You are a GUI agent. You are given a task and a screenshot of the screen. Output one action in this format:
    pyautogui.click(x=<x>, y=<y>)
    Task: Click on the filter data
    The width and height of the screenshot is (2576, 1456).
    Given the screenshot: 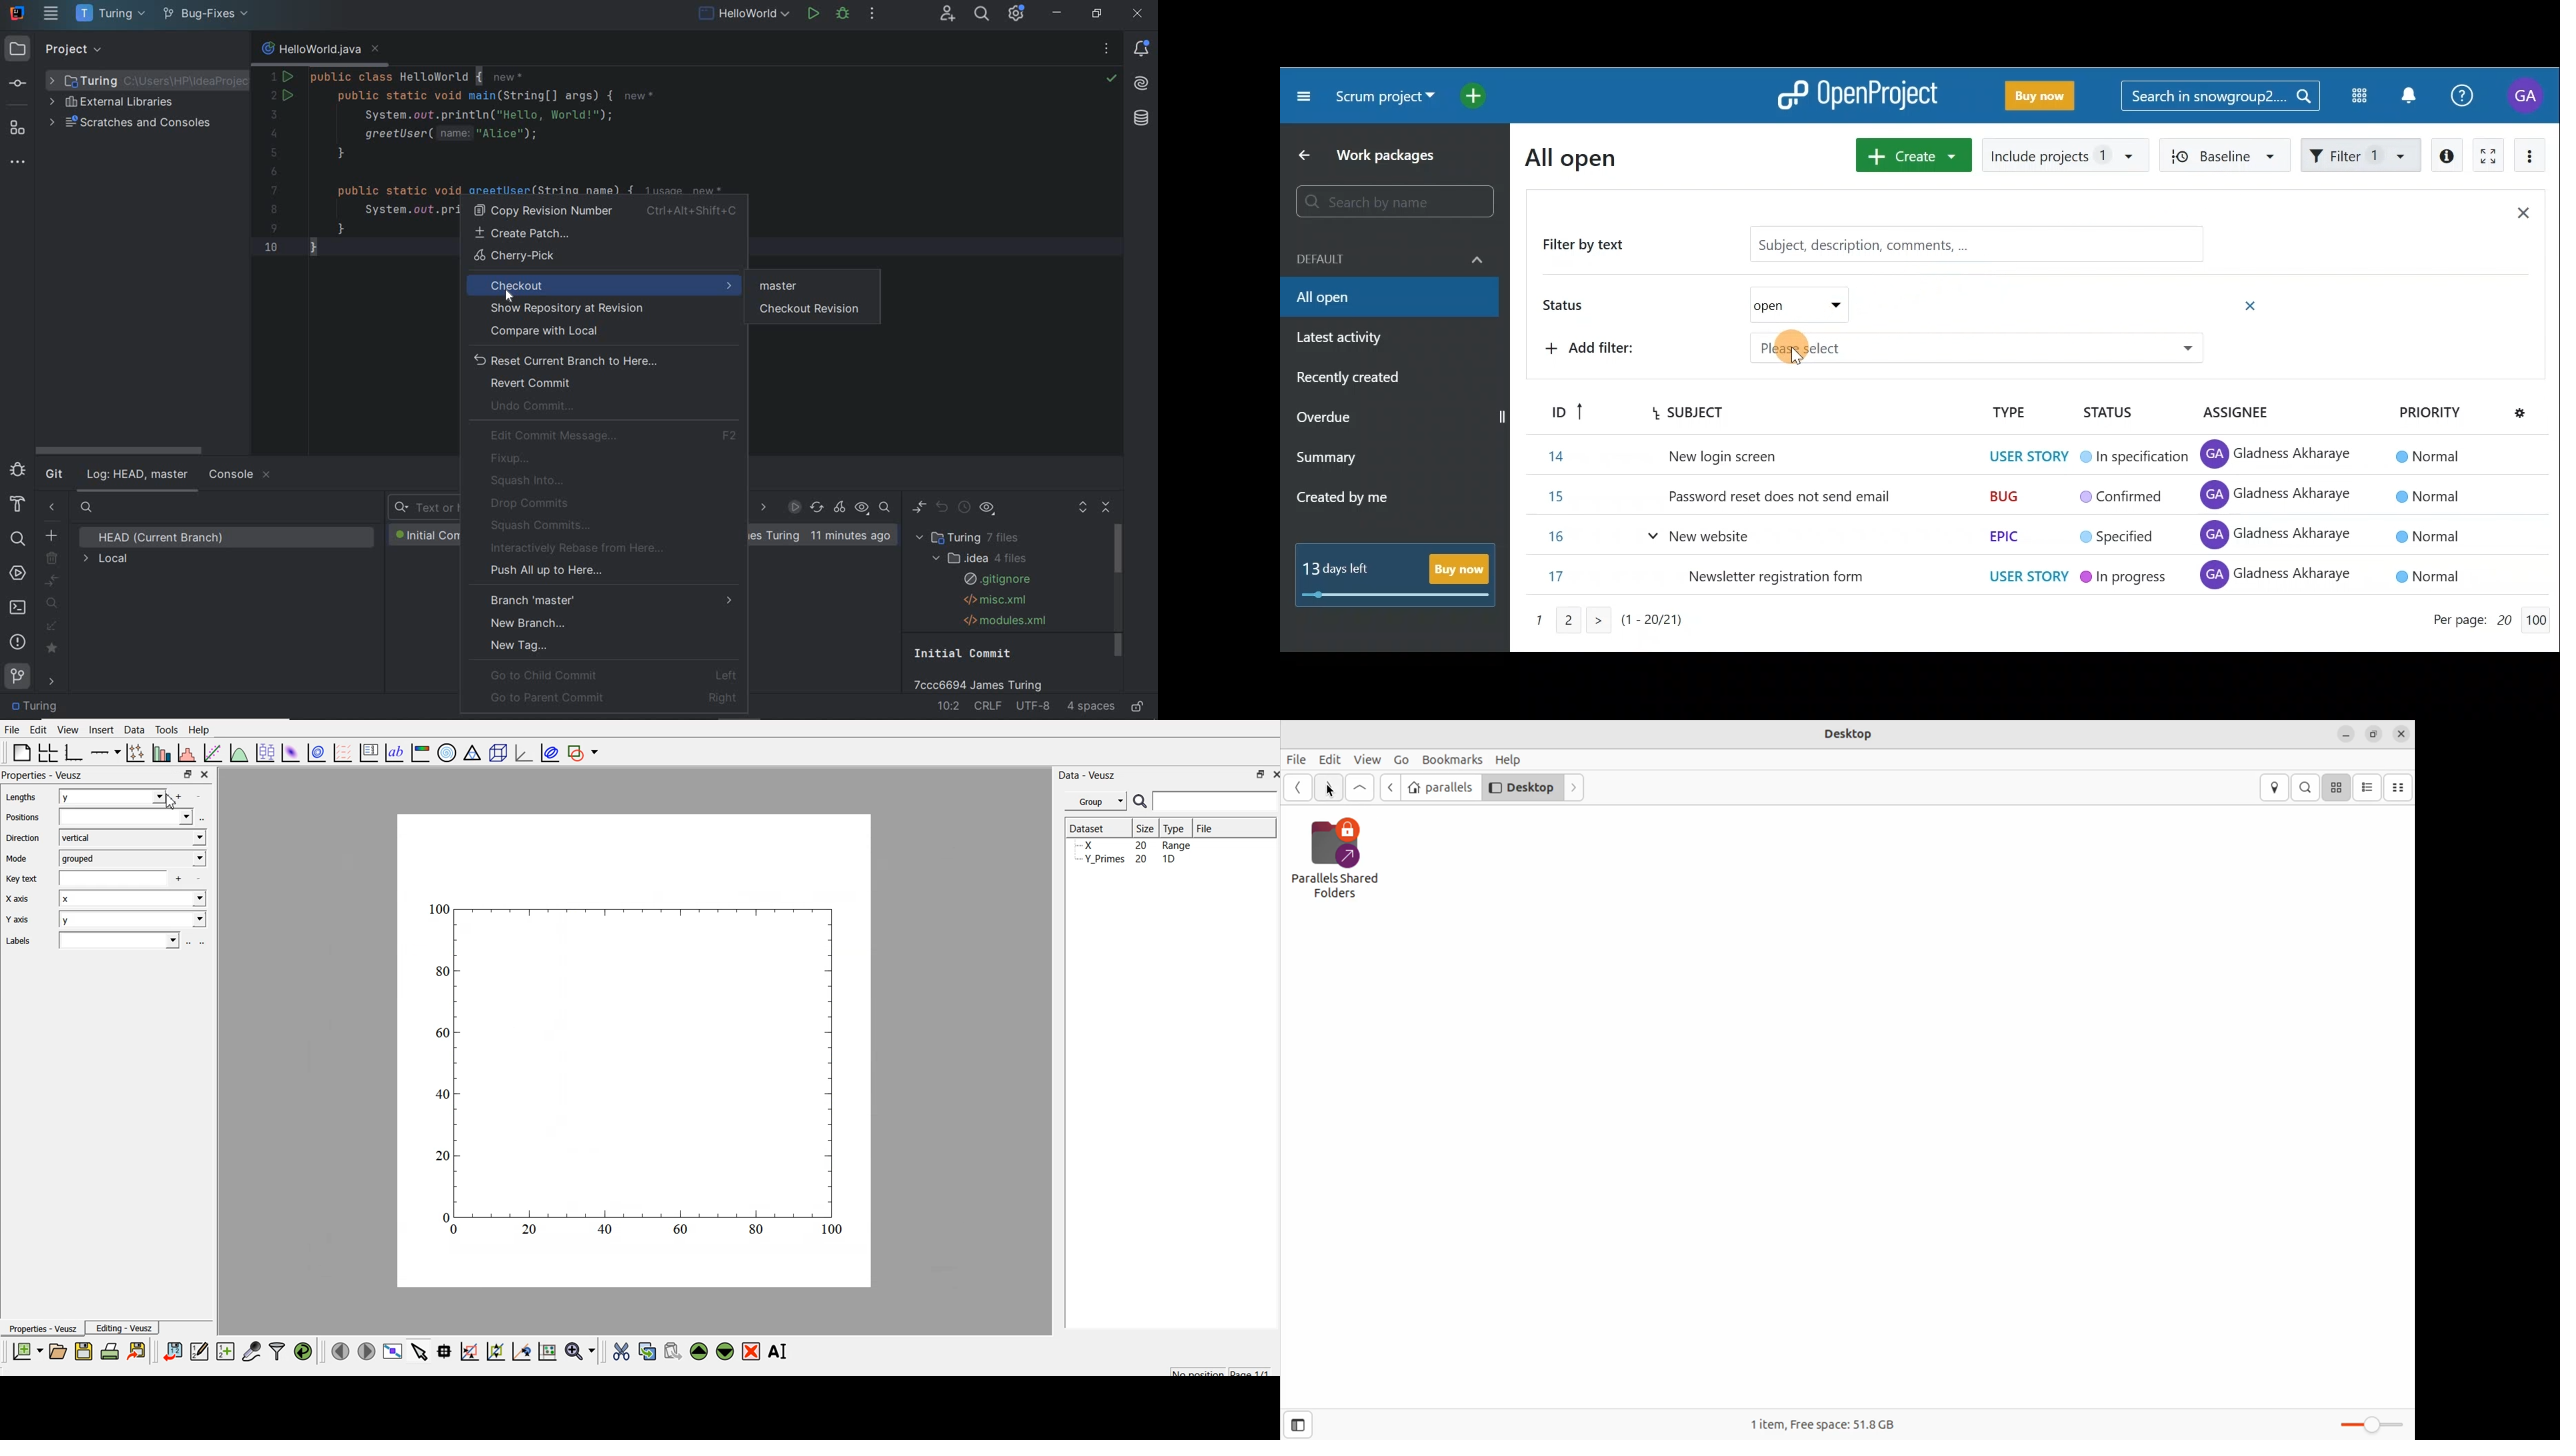 What is the action you would take?
    pyautogui.click(x=277, y=1350)
    